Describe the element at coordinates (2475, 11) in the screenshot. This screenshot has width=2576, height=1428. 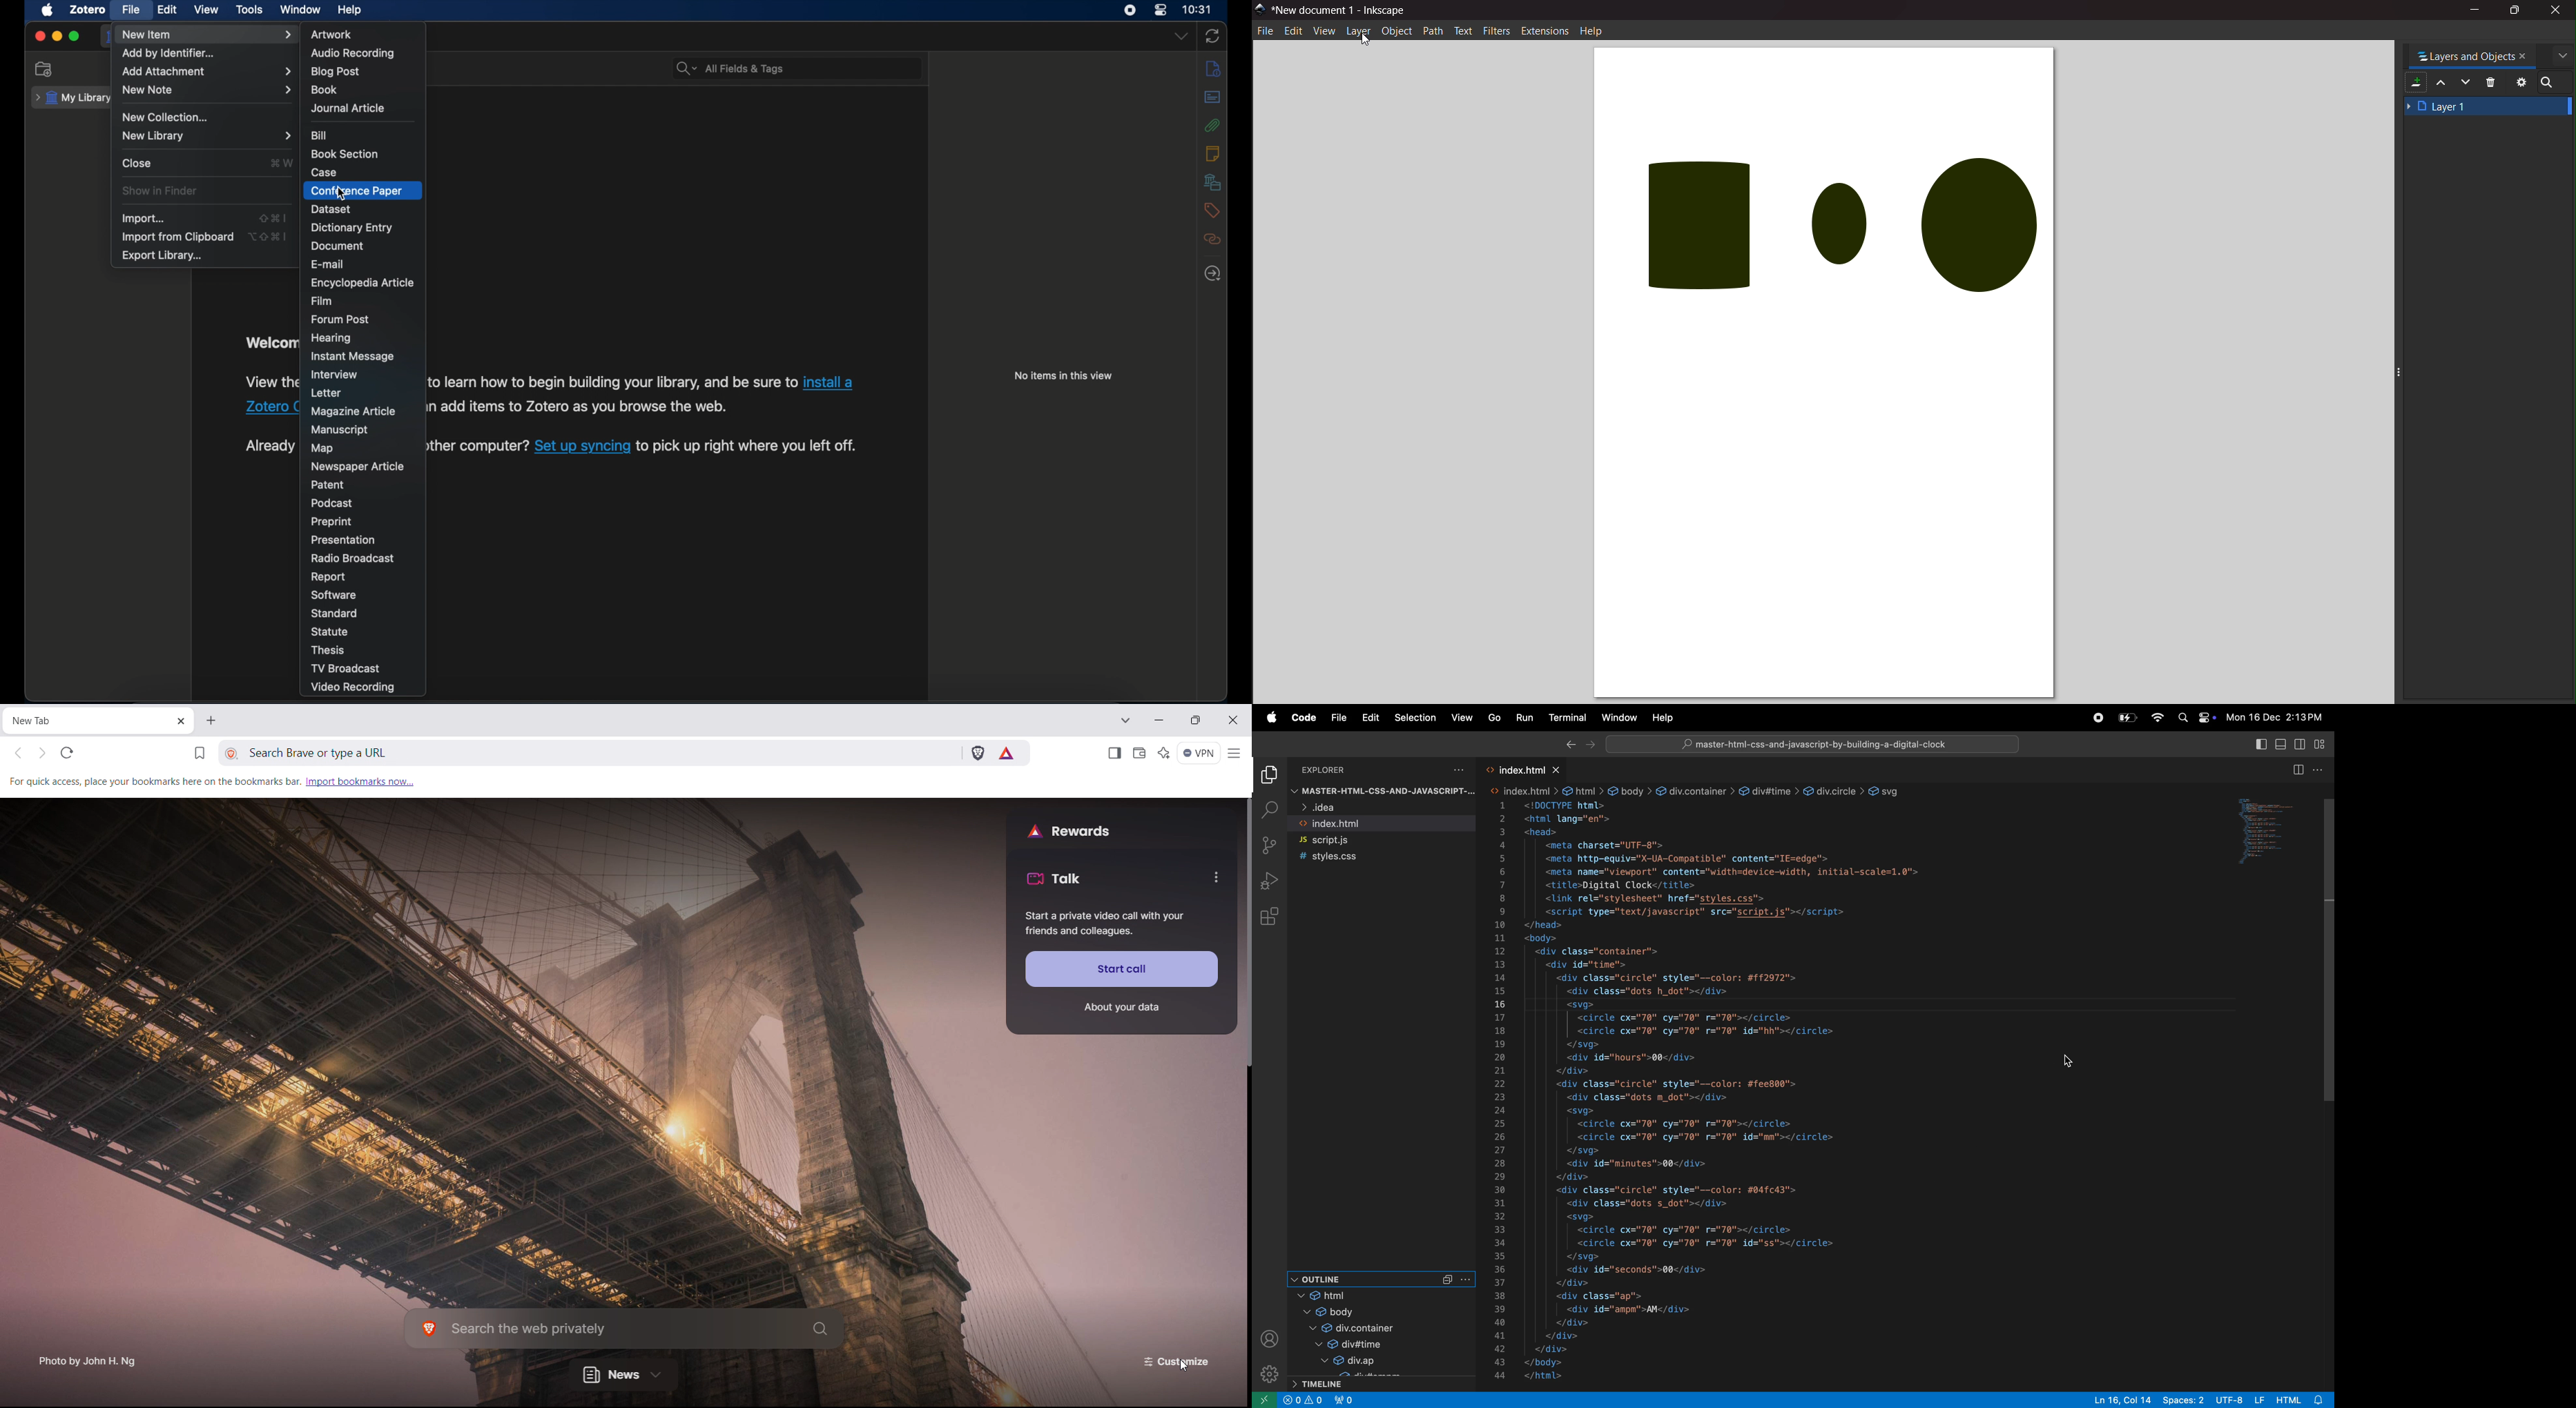
I see `minimize` at that location.